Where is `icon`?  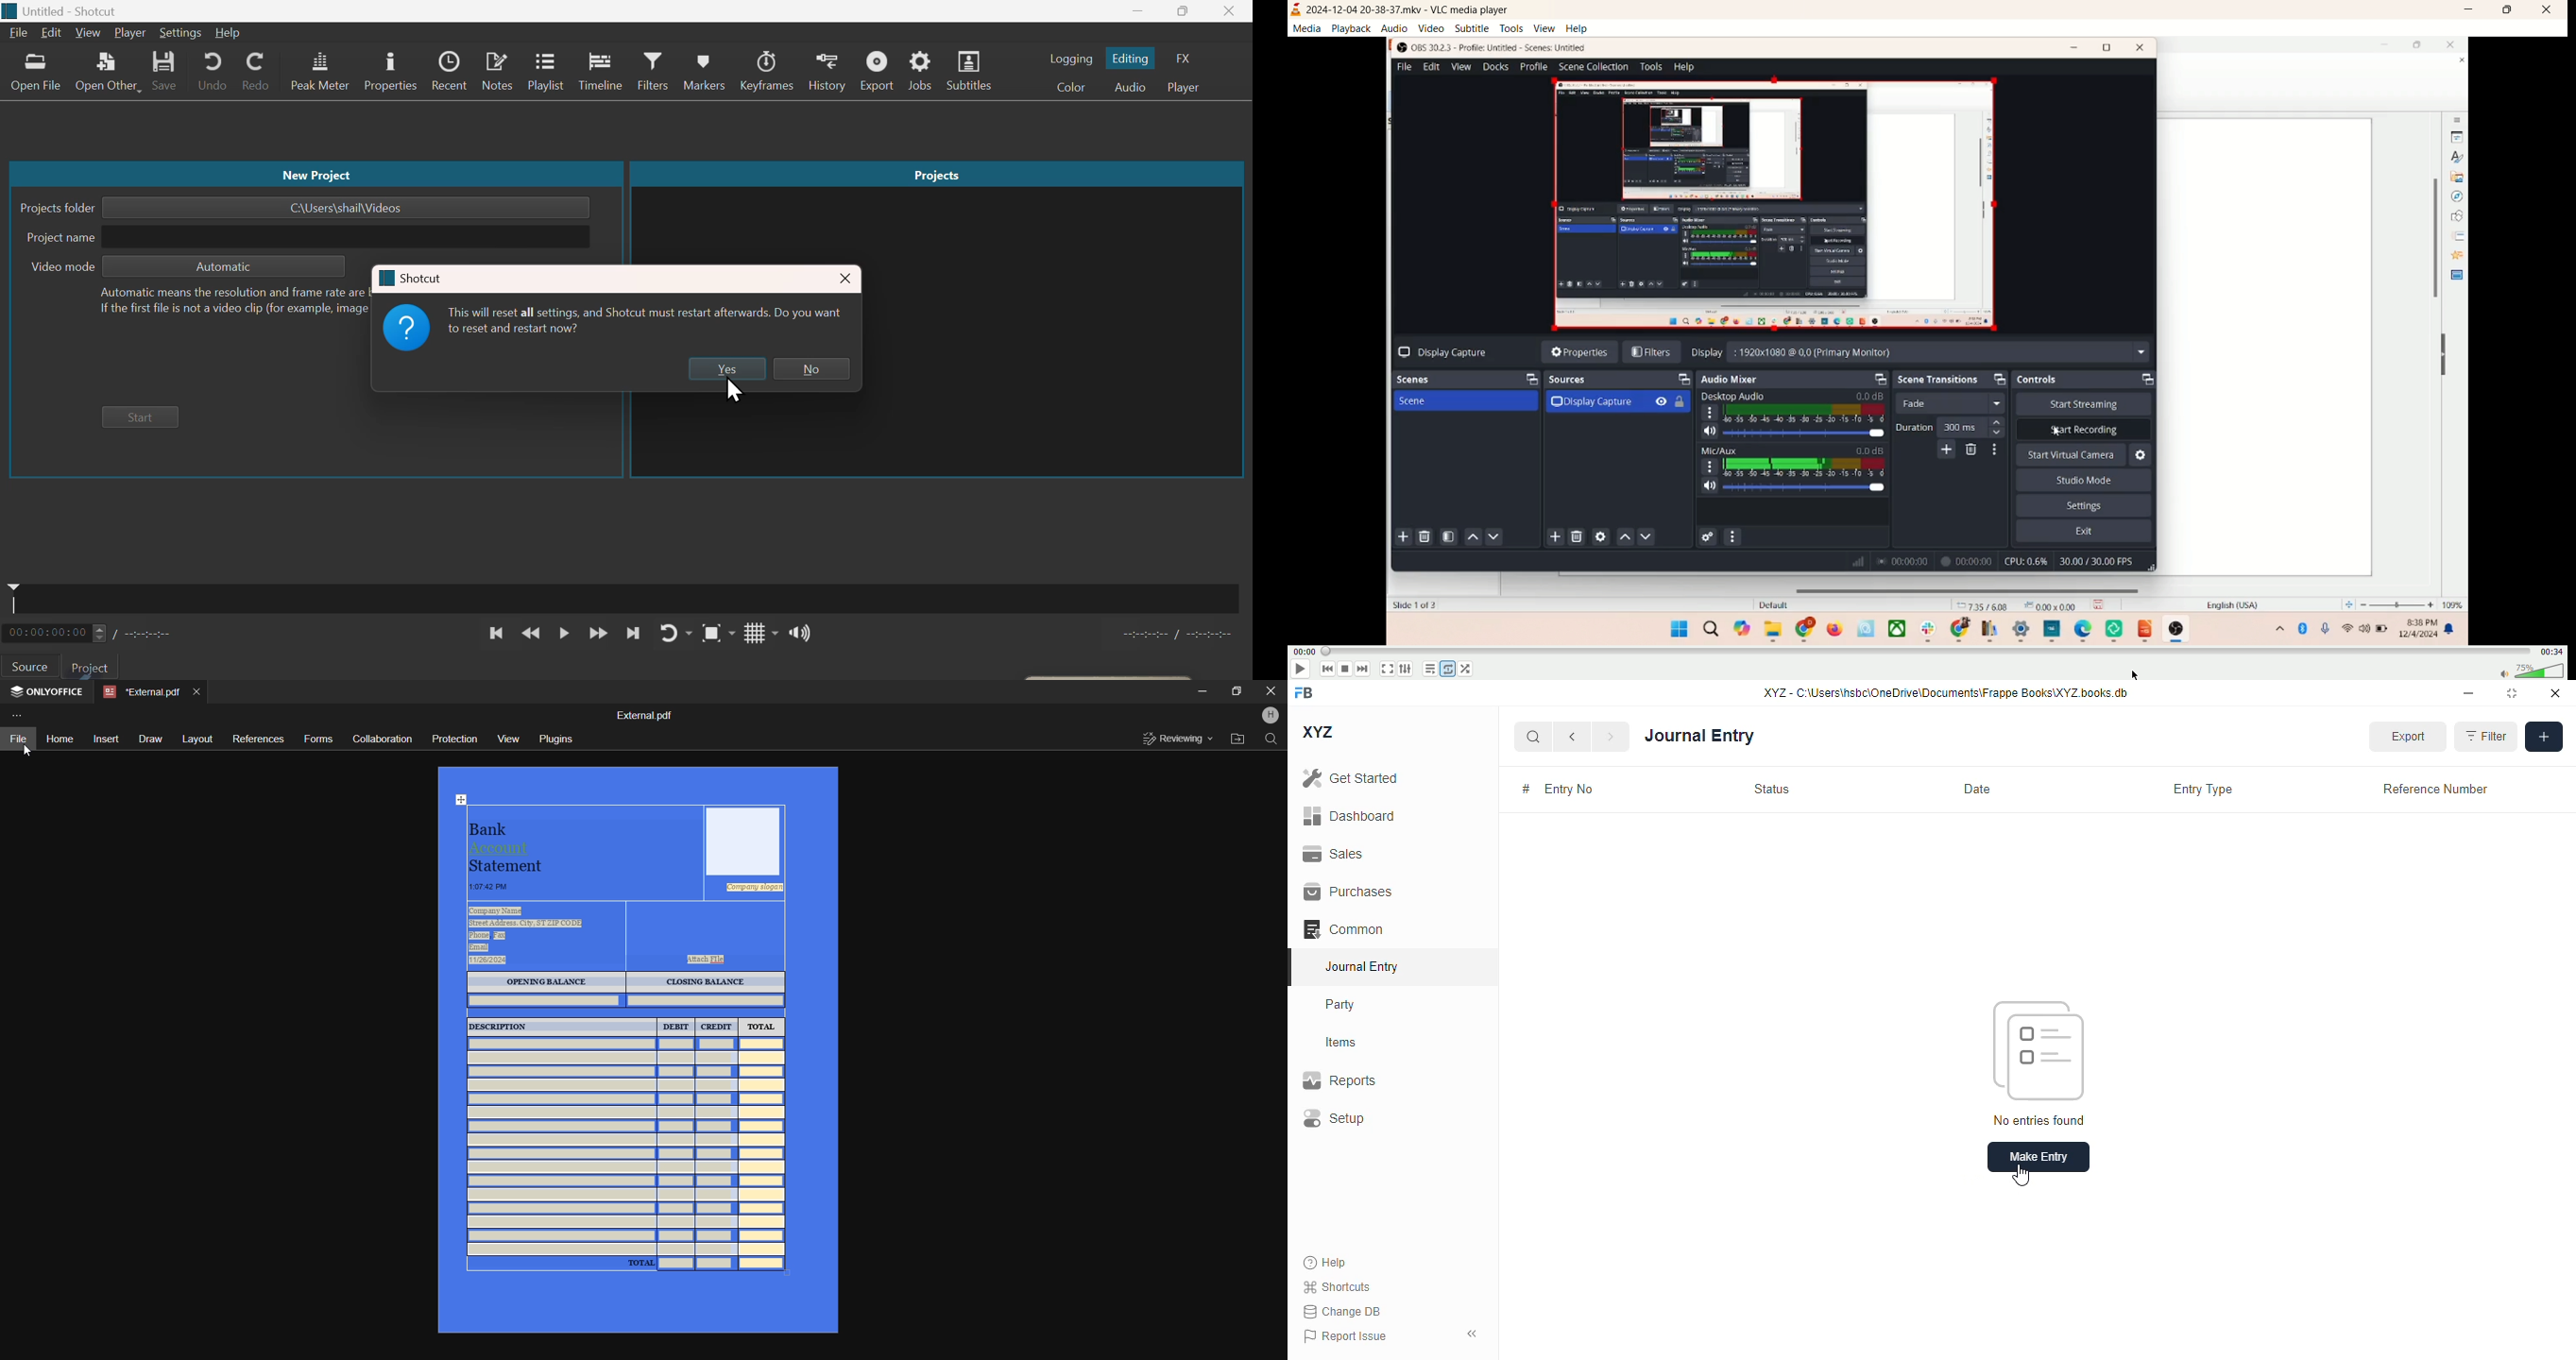 icon is located at coordinates (2039, 1052).